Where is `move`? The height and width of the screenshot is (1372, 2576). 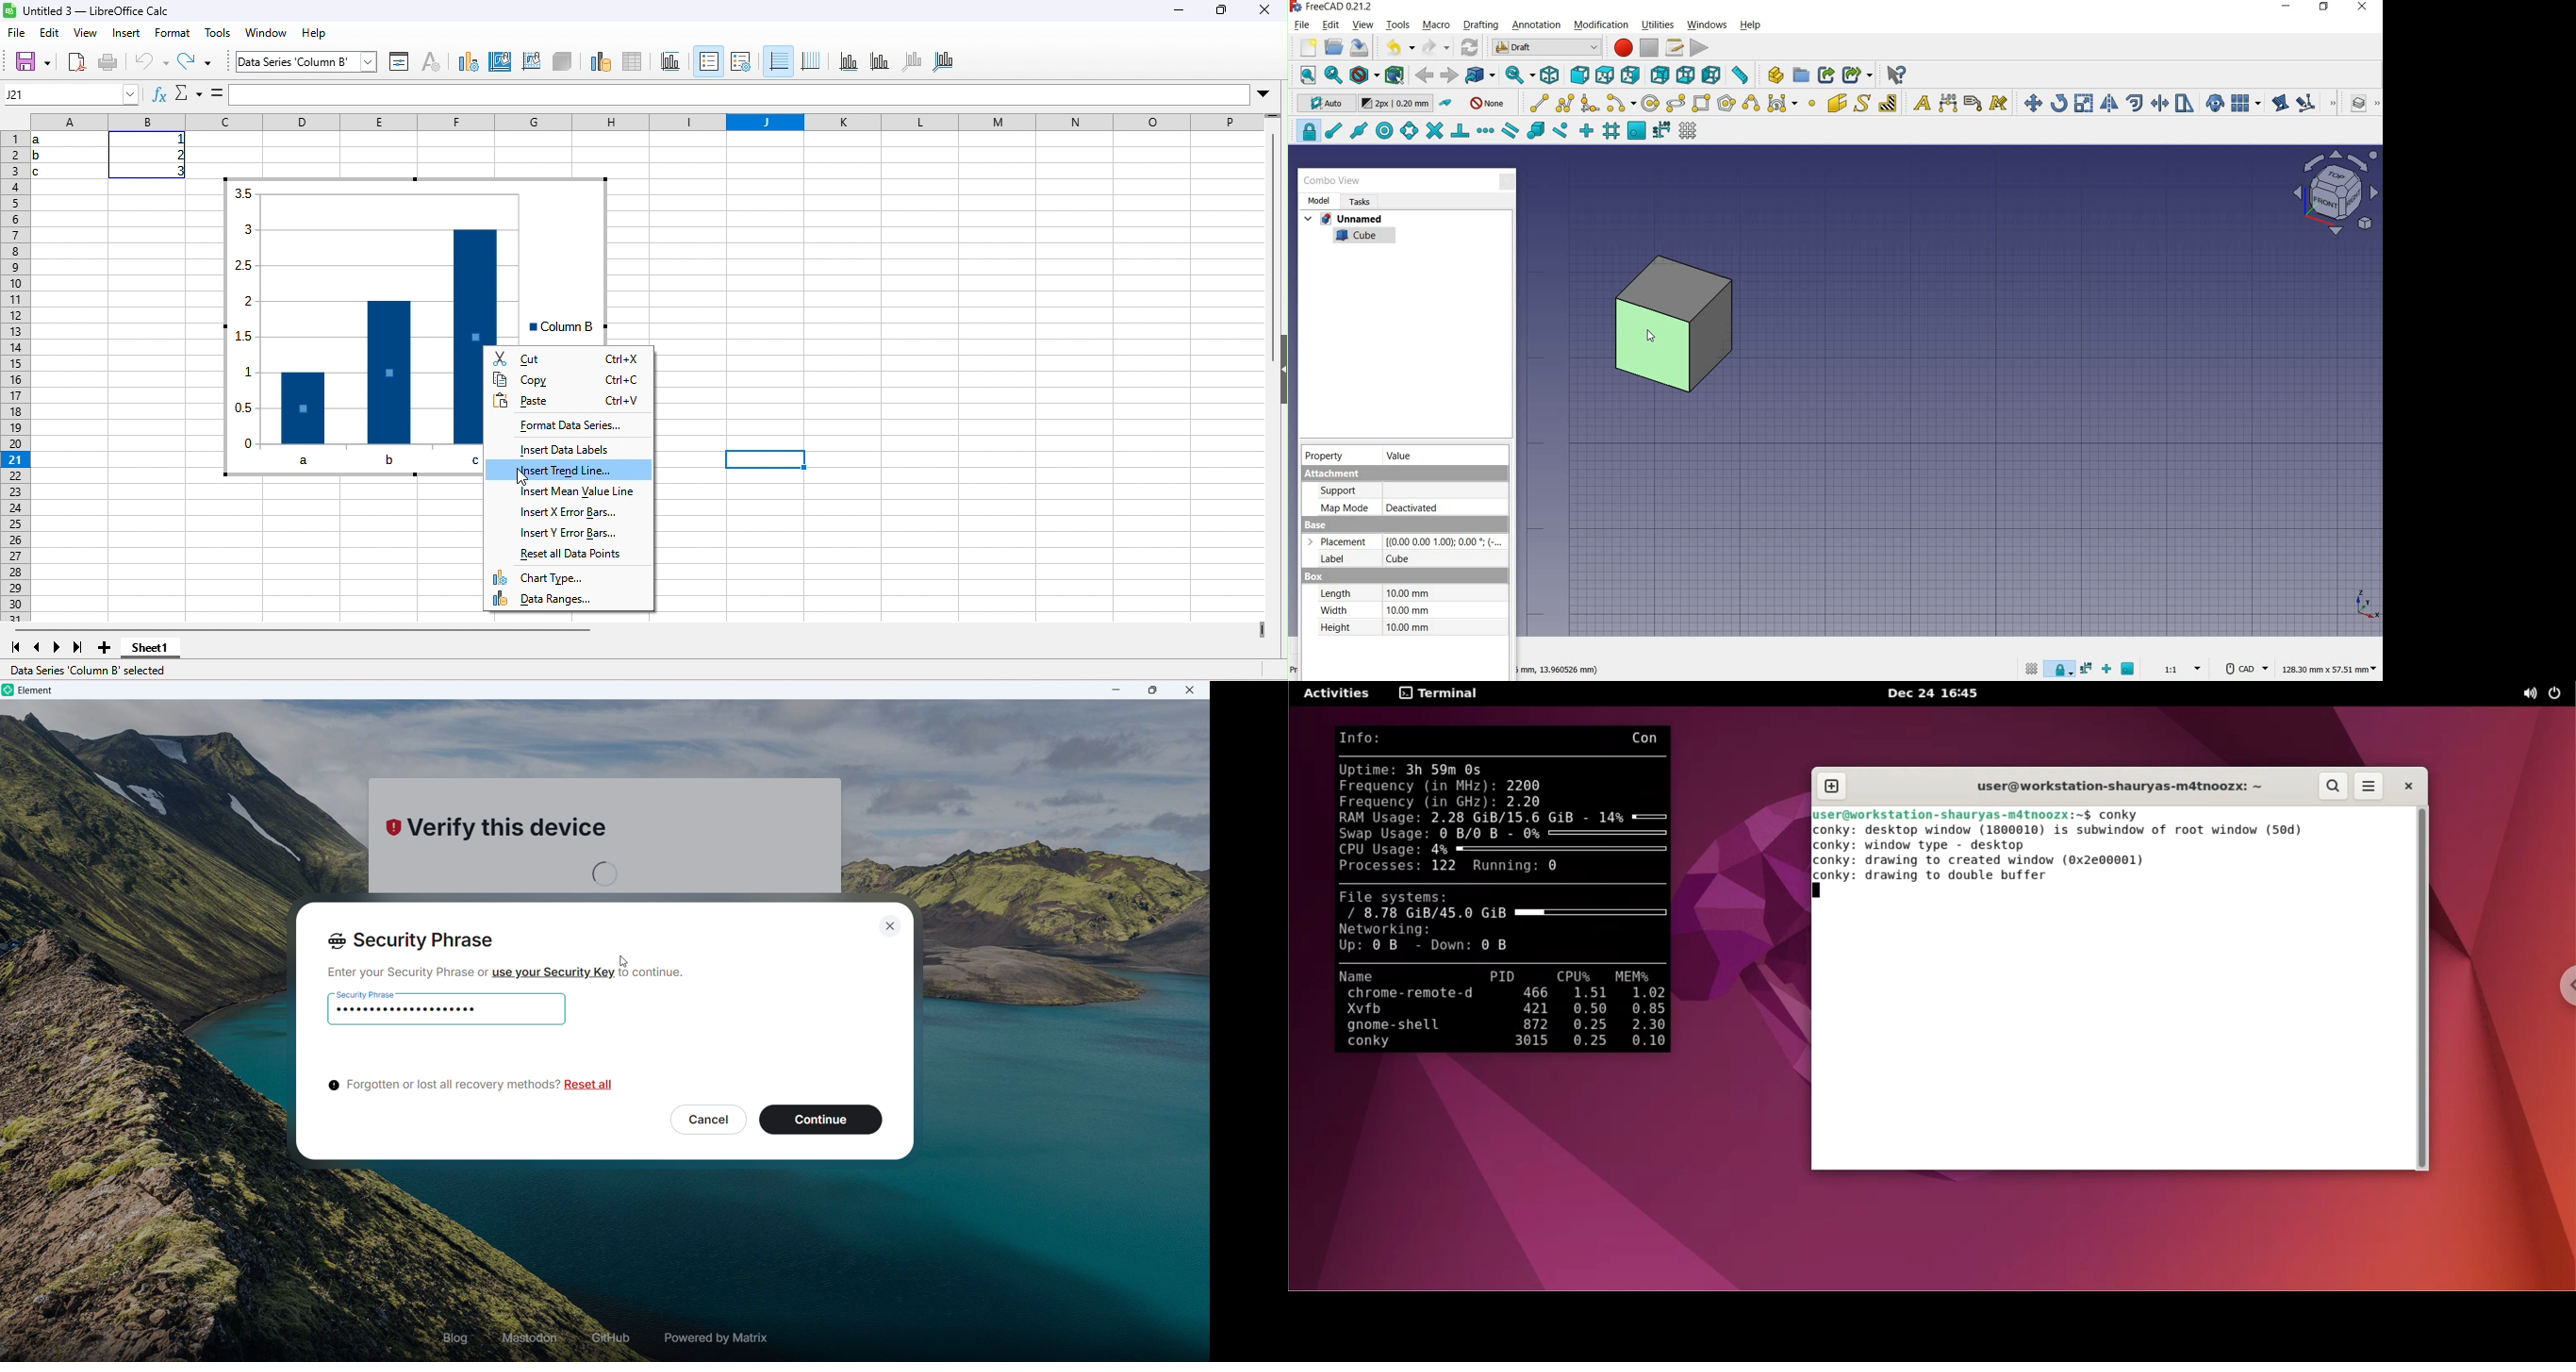 move is located at coordinates (2031, 102).